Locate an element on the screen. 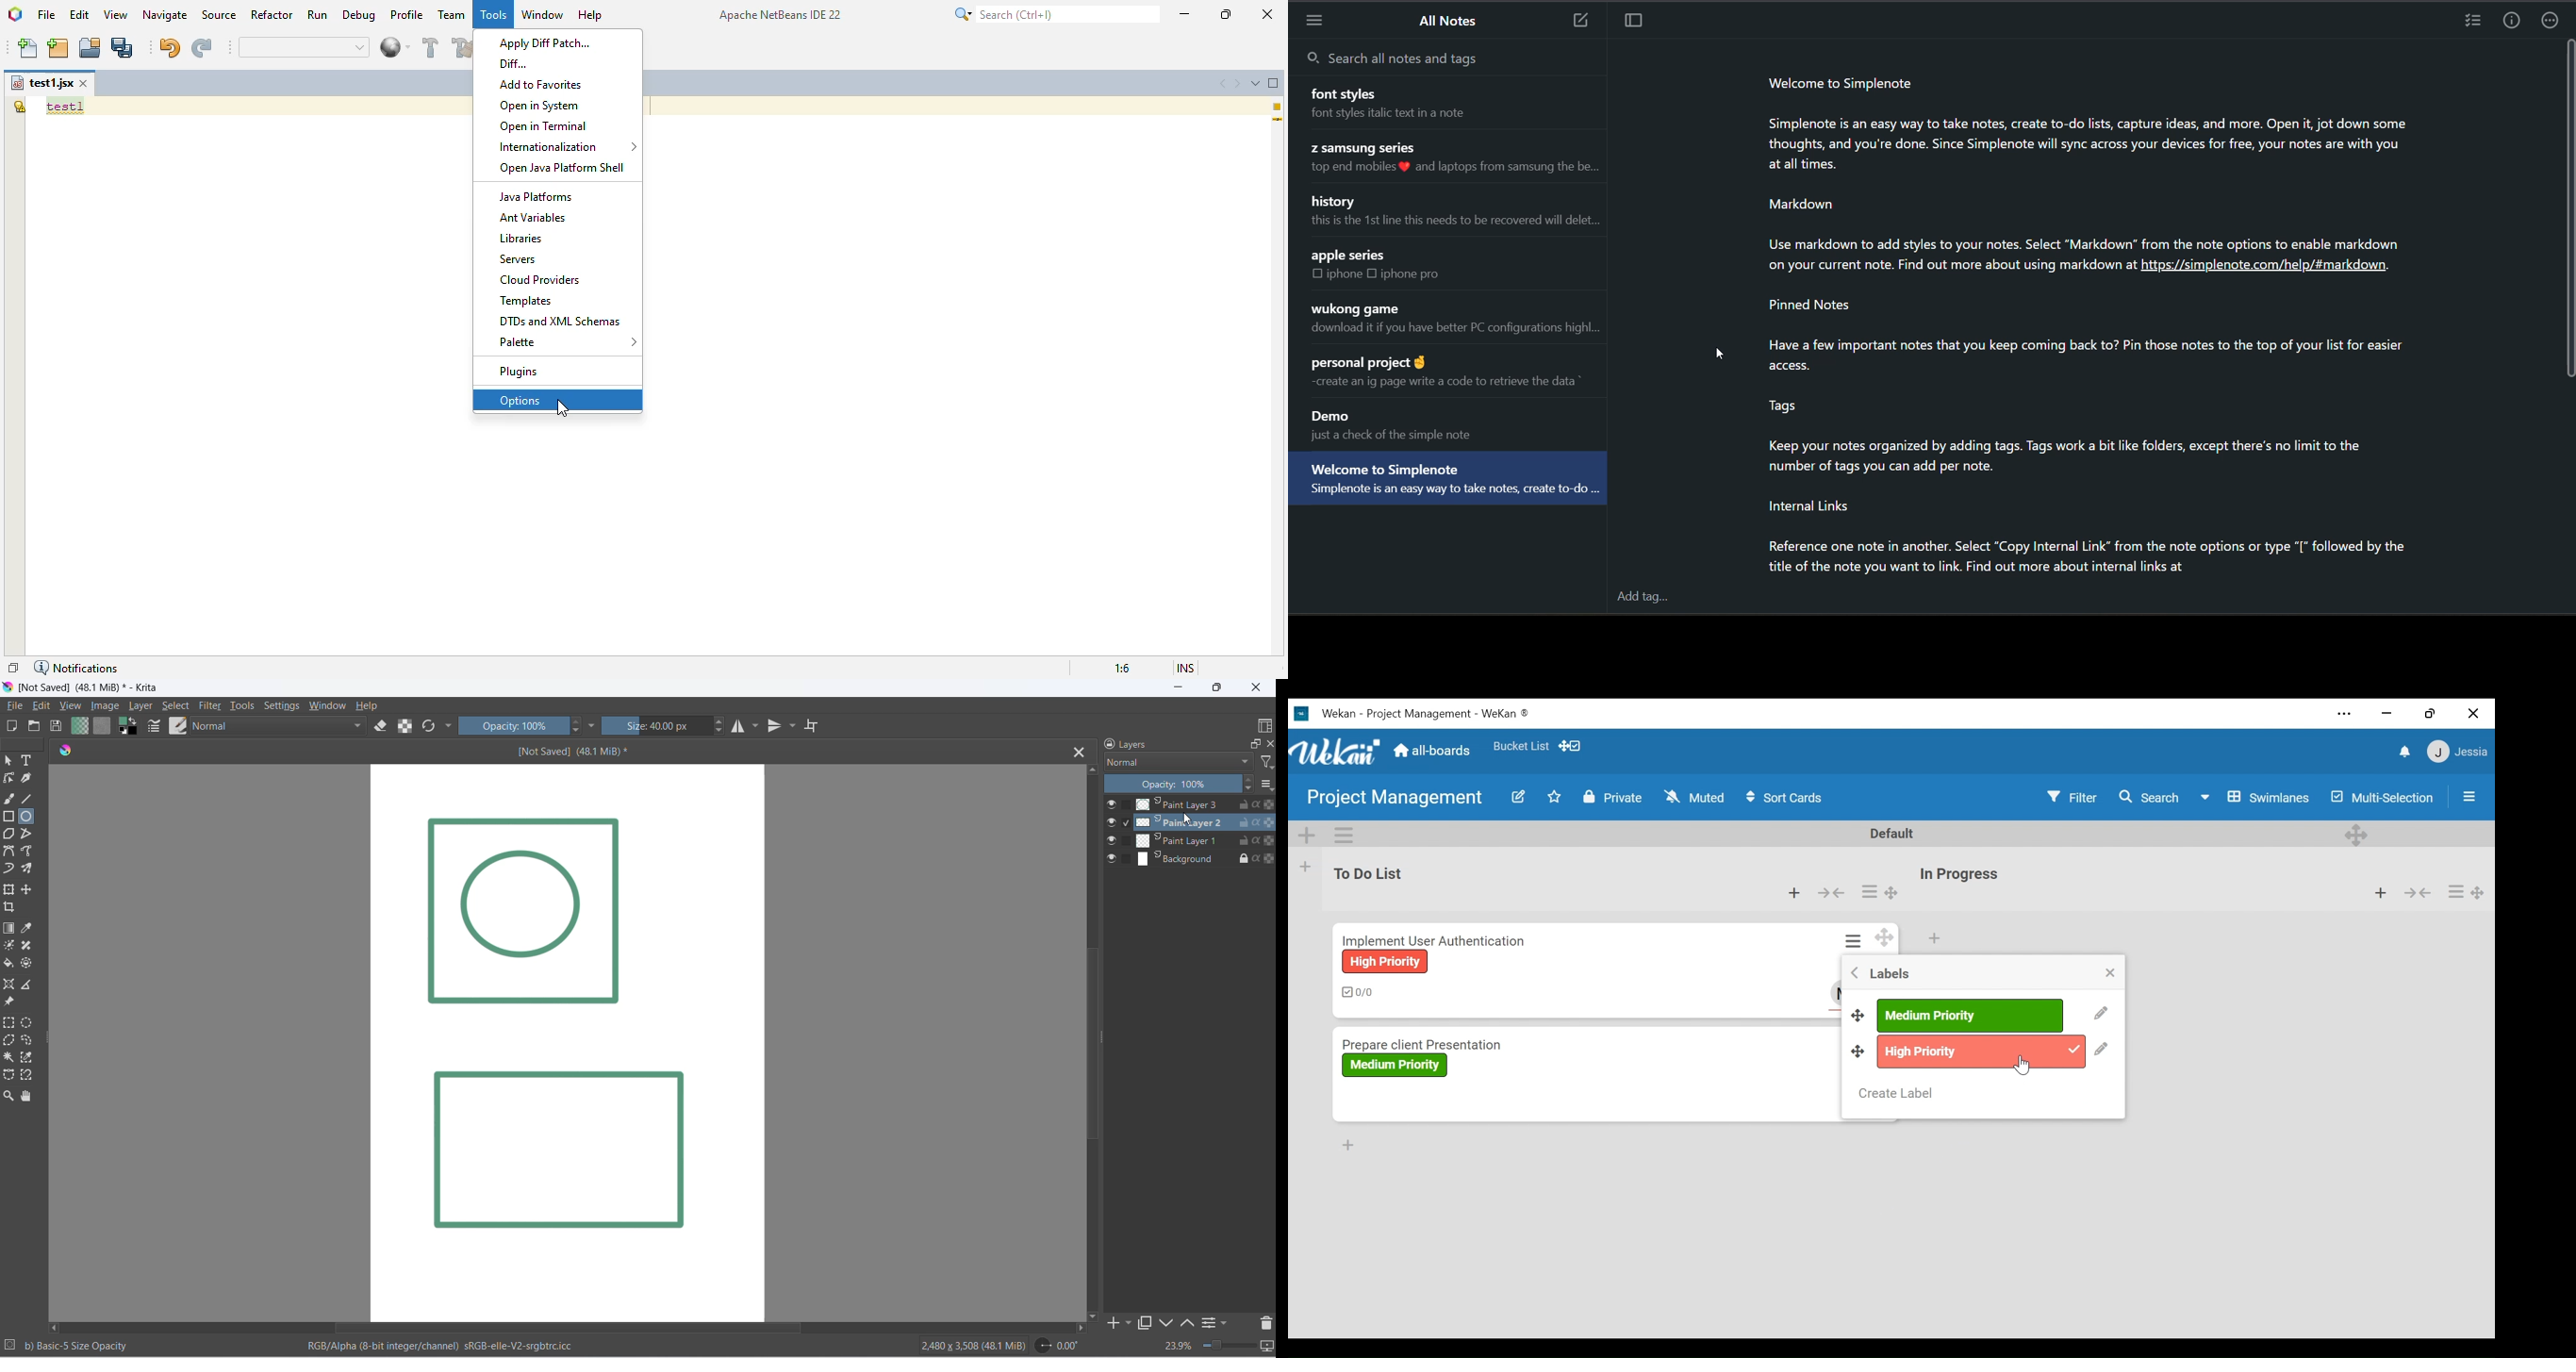 Image resolution: width=2576 pixels, height=1372 pixels. maximize window is located at coordinates (1274, 83).